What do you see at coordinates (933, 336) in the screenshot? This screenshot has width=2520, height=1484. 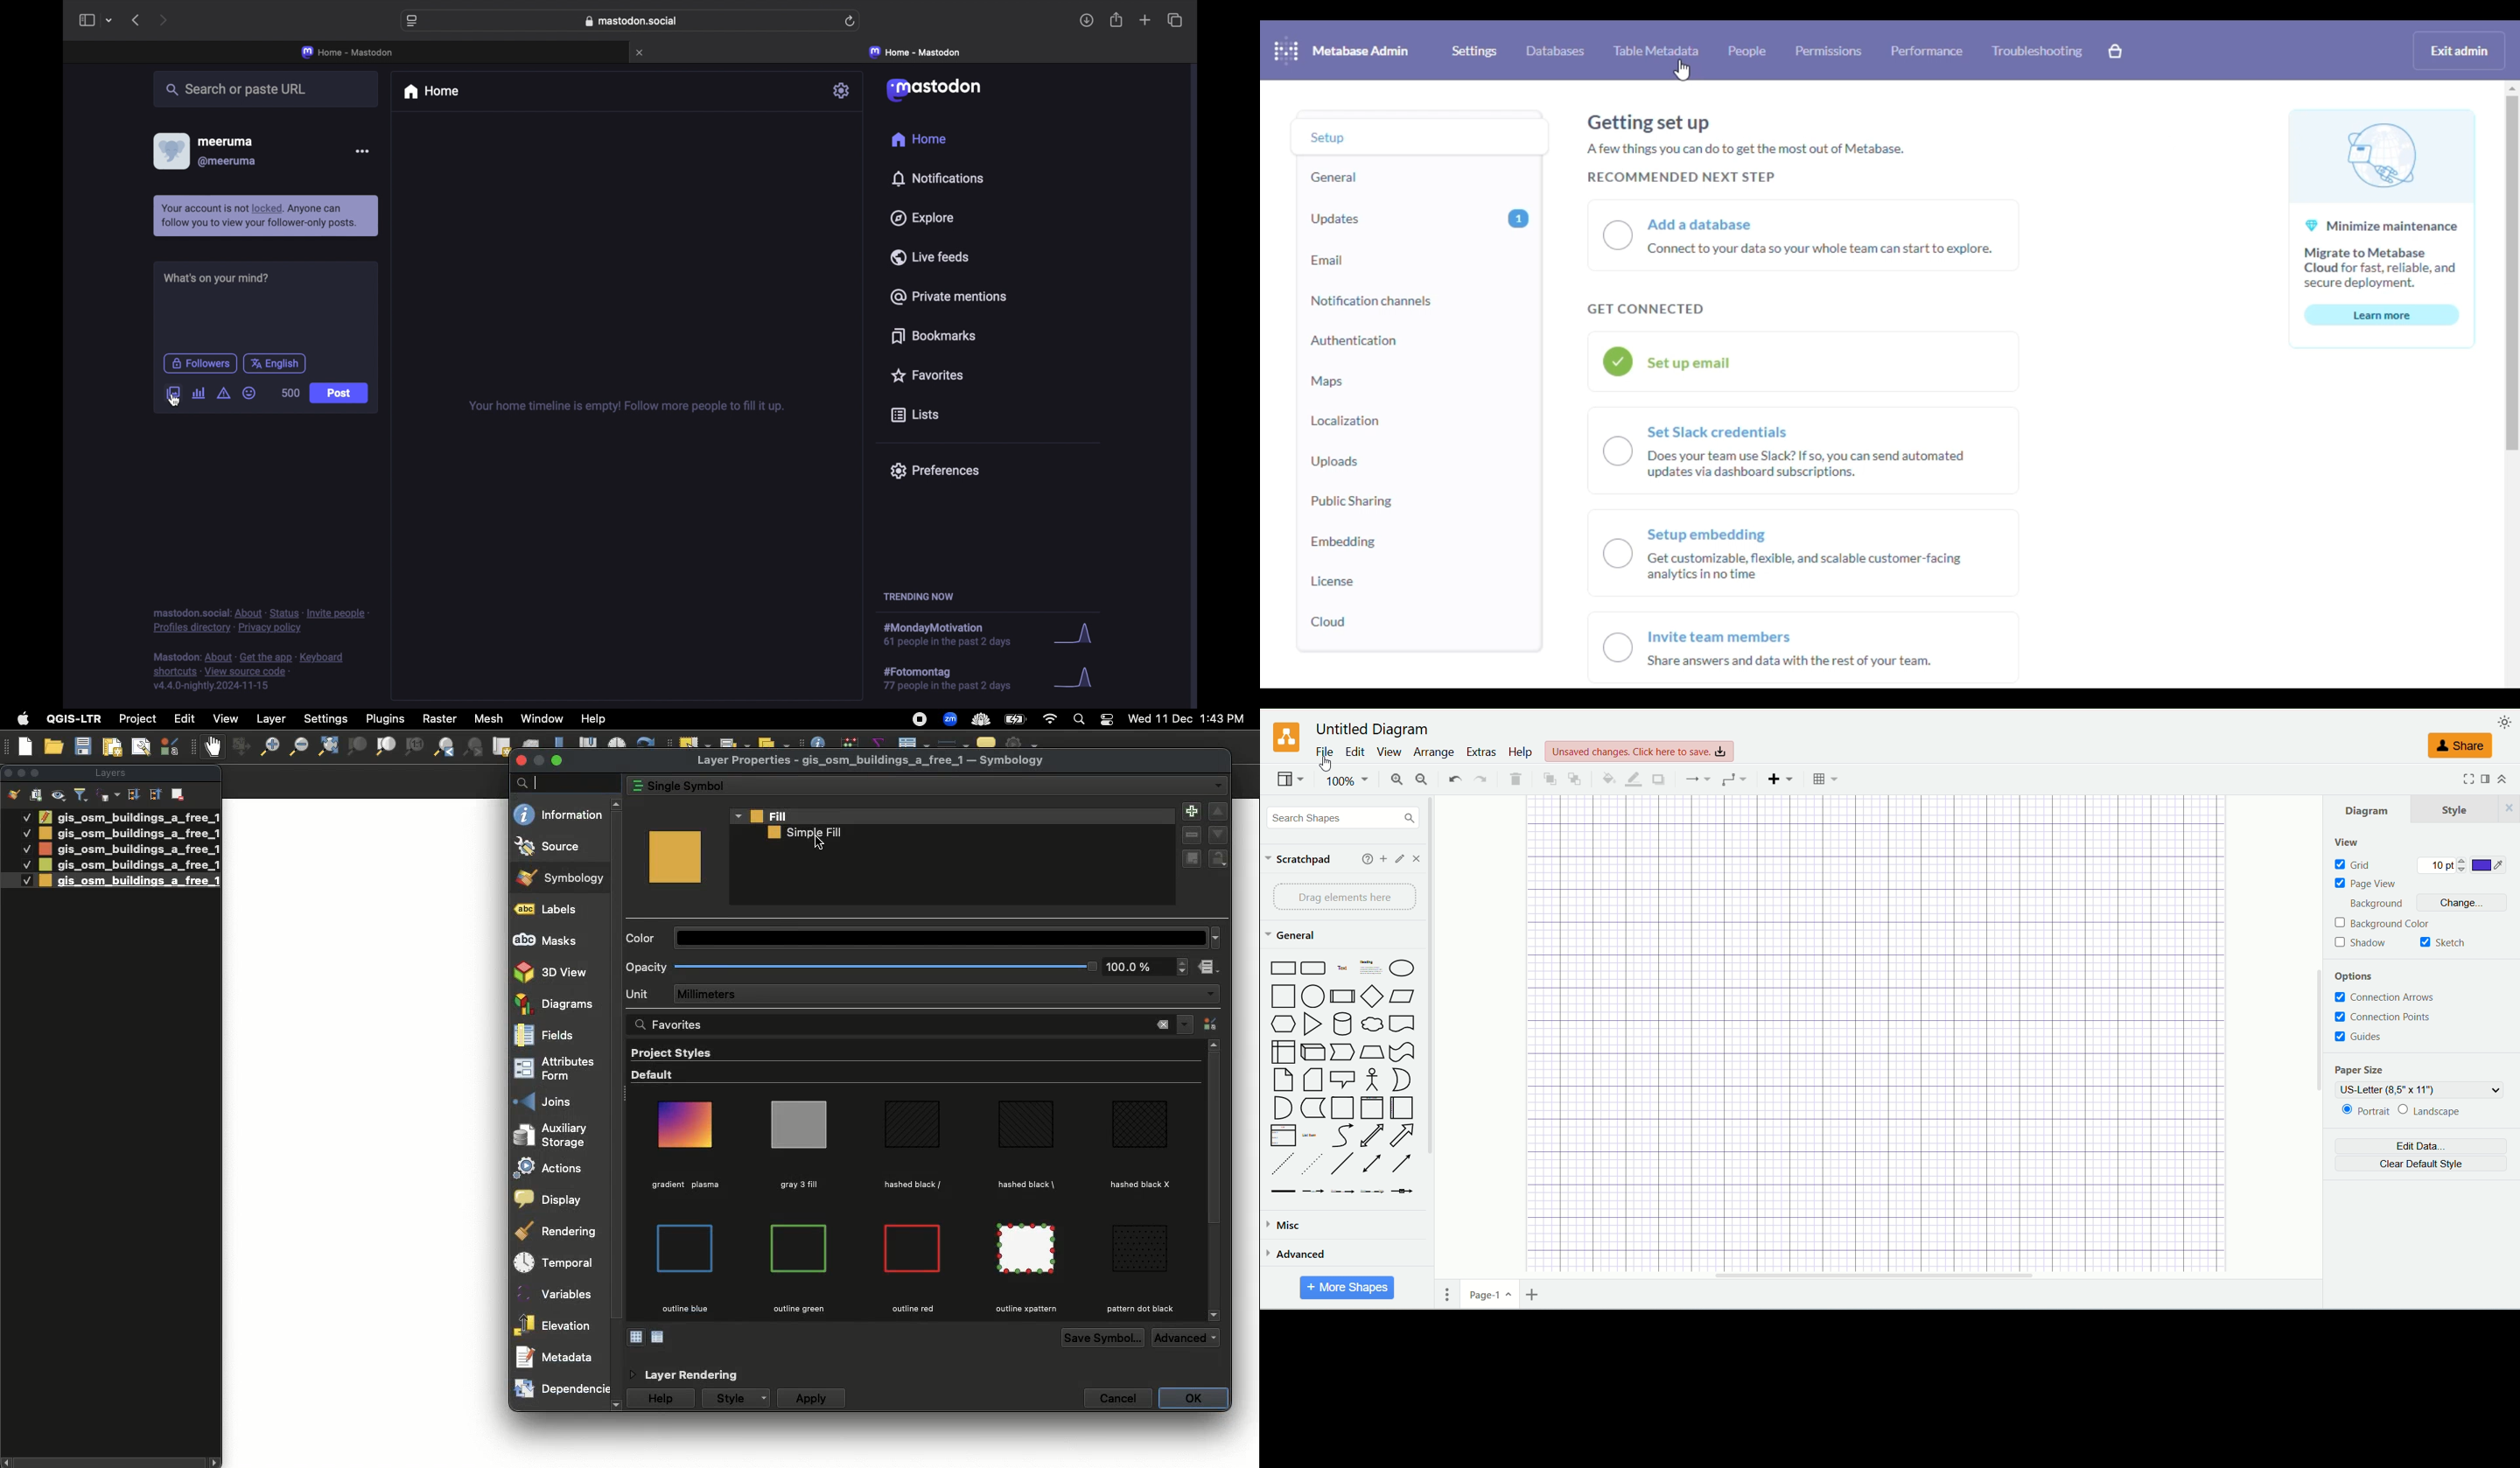 I see `bookmarks` at bounding box center [933, 336].